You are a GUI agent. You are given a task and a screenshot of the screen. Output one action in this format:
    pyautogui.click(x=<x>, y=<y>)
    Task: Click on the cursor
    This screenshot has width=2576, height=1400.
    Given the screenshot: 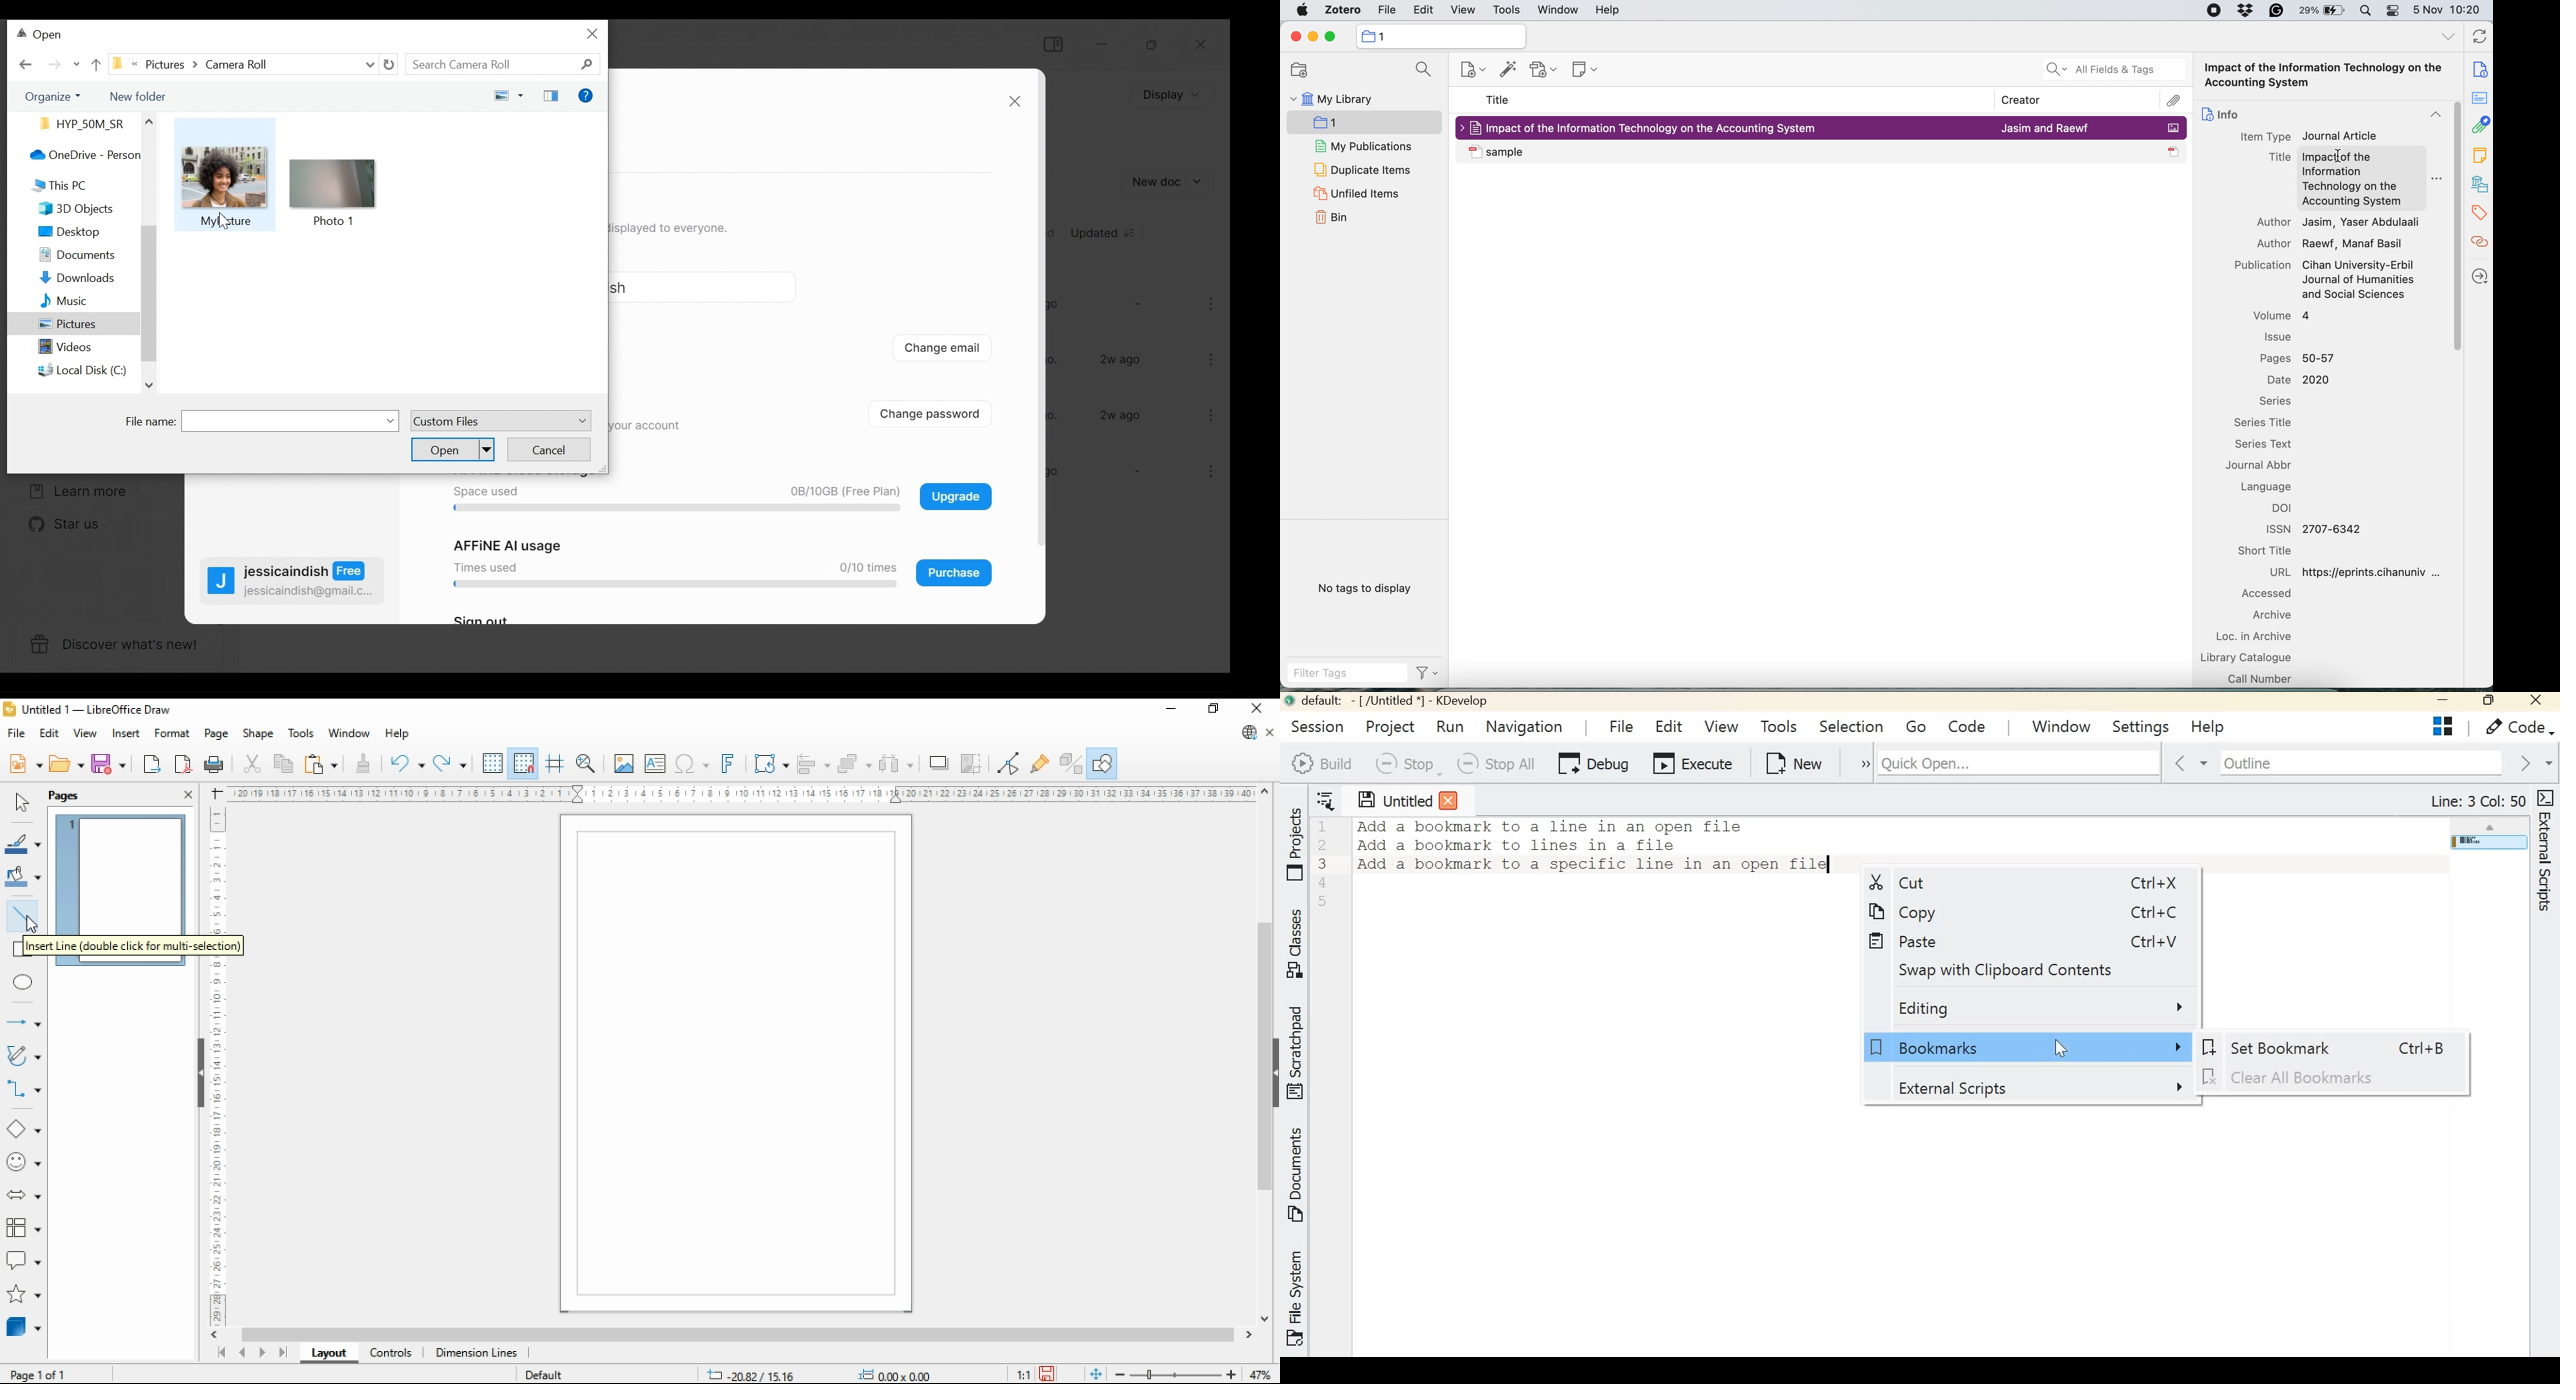 What is the action you would take?
    pyautogui.click(x=35, y=926)
    